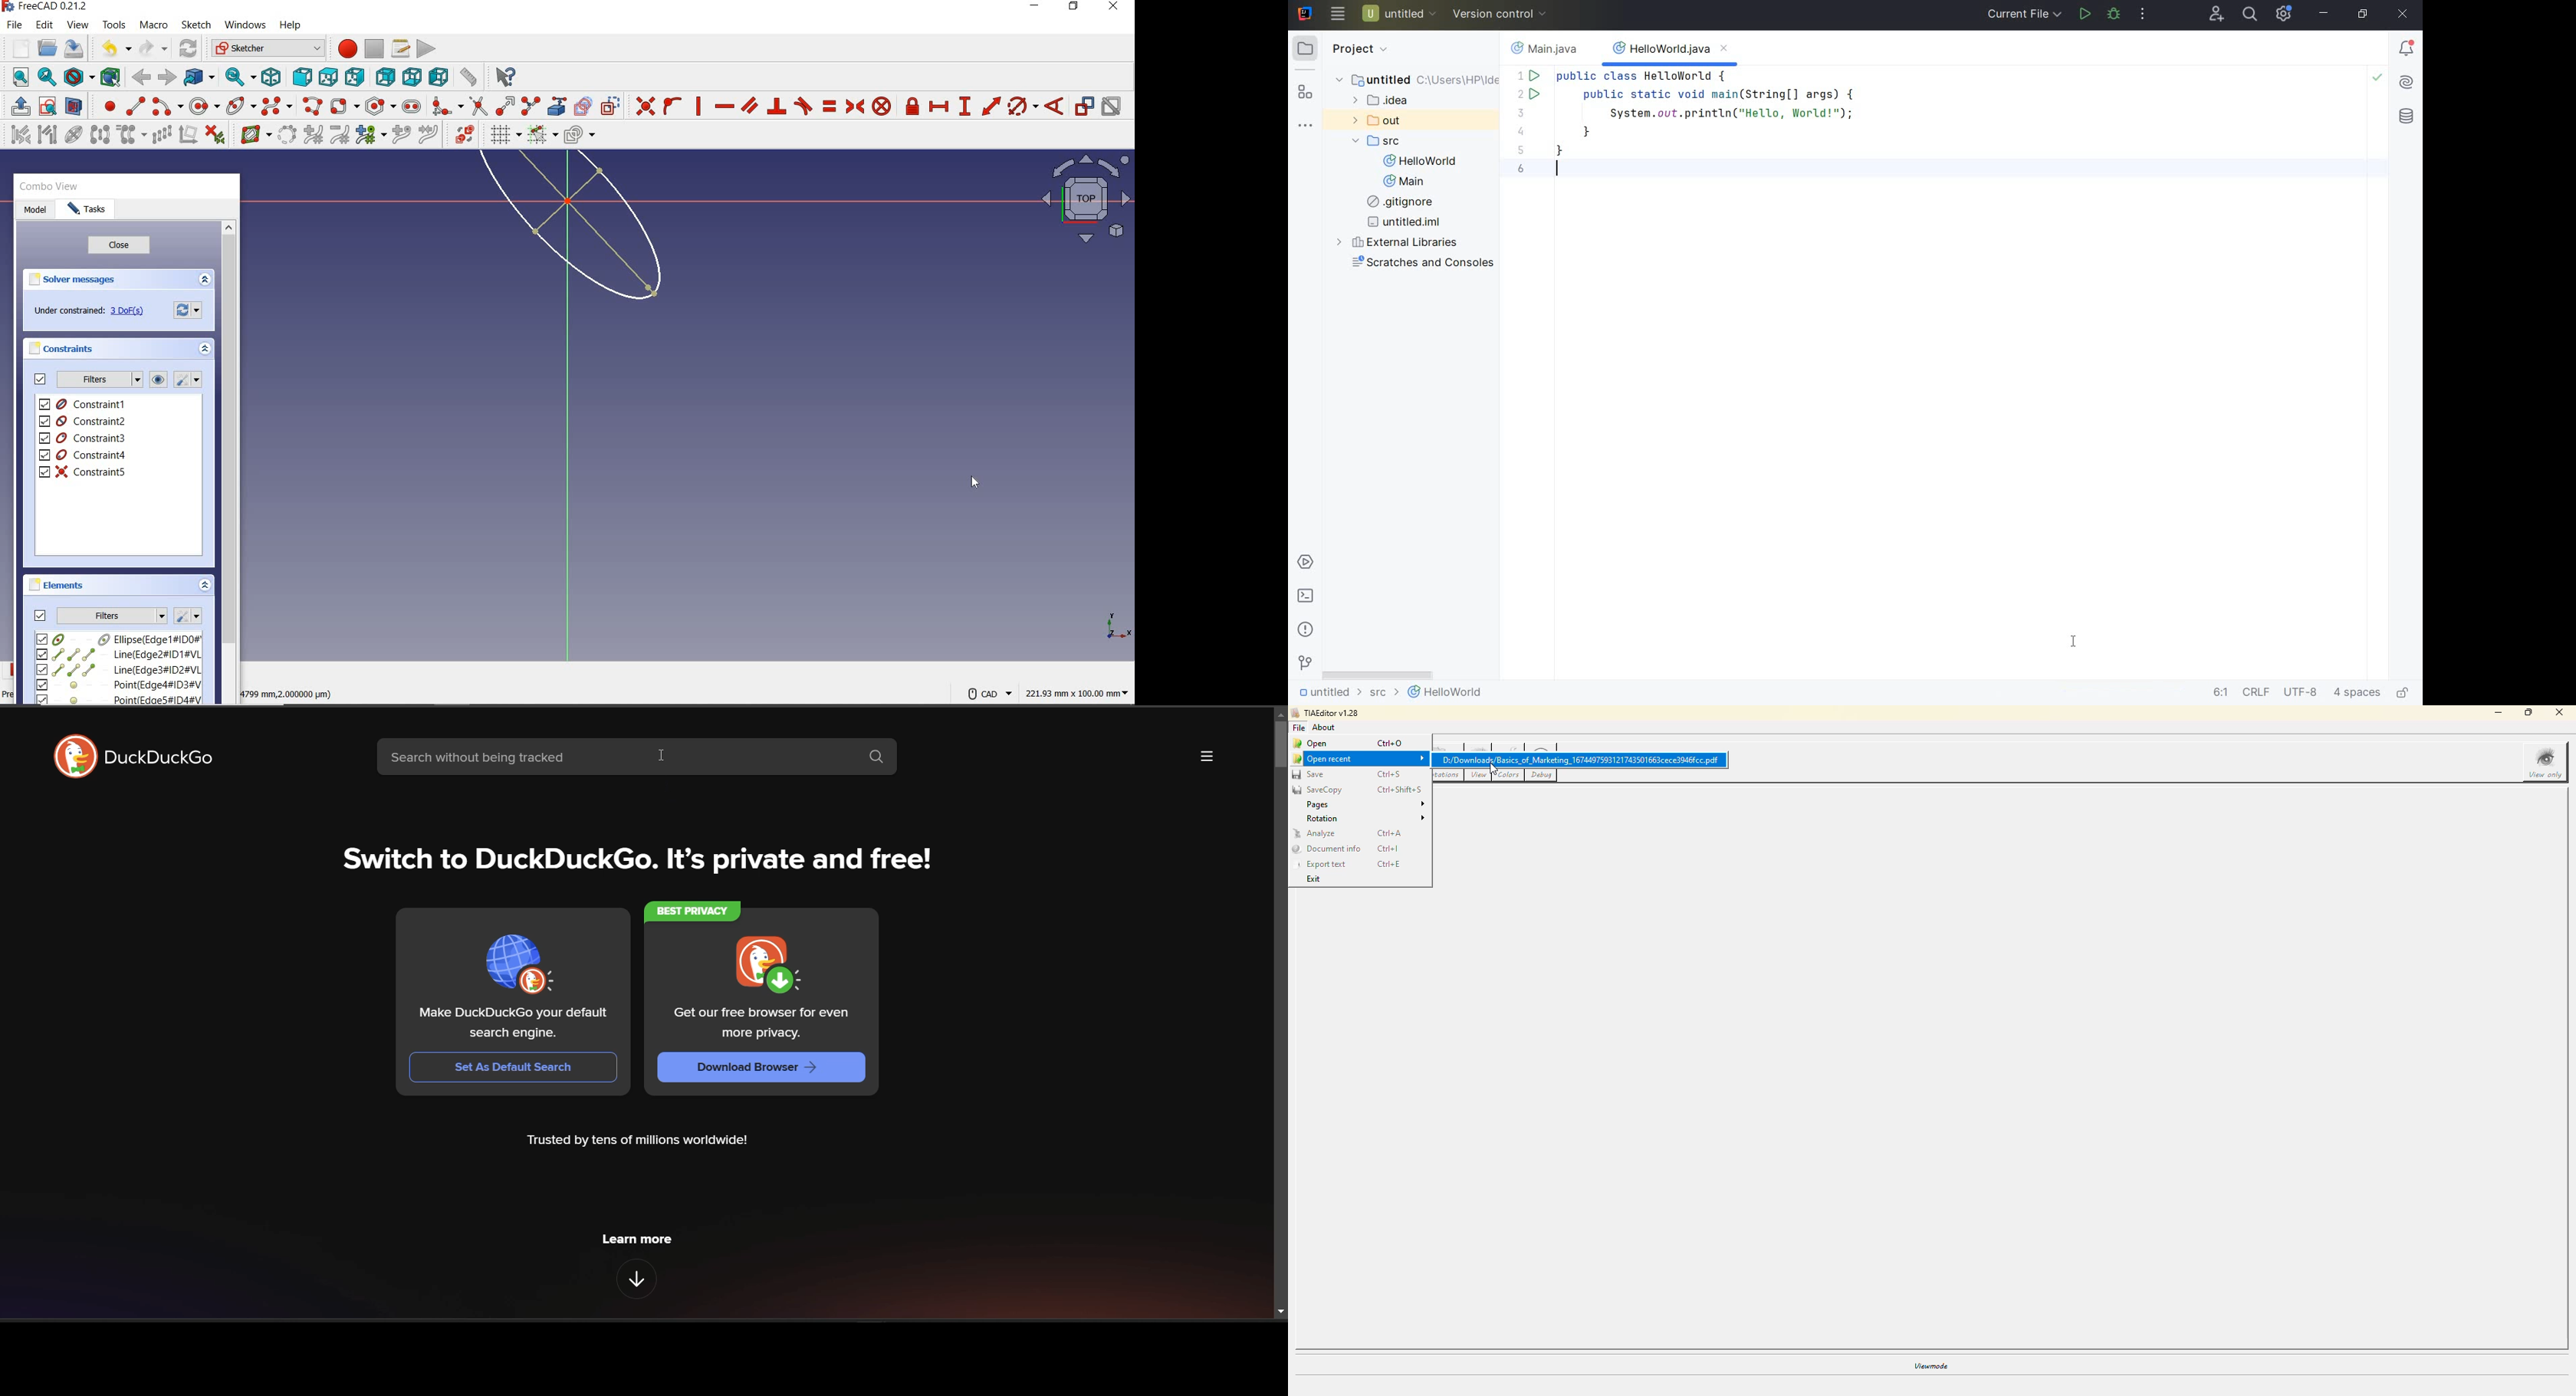 This screenshot has width=2576, height=1400. Describe the element at coordinates (73, 49) in the screenshot. I see `save` at that location.